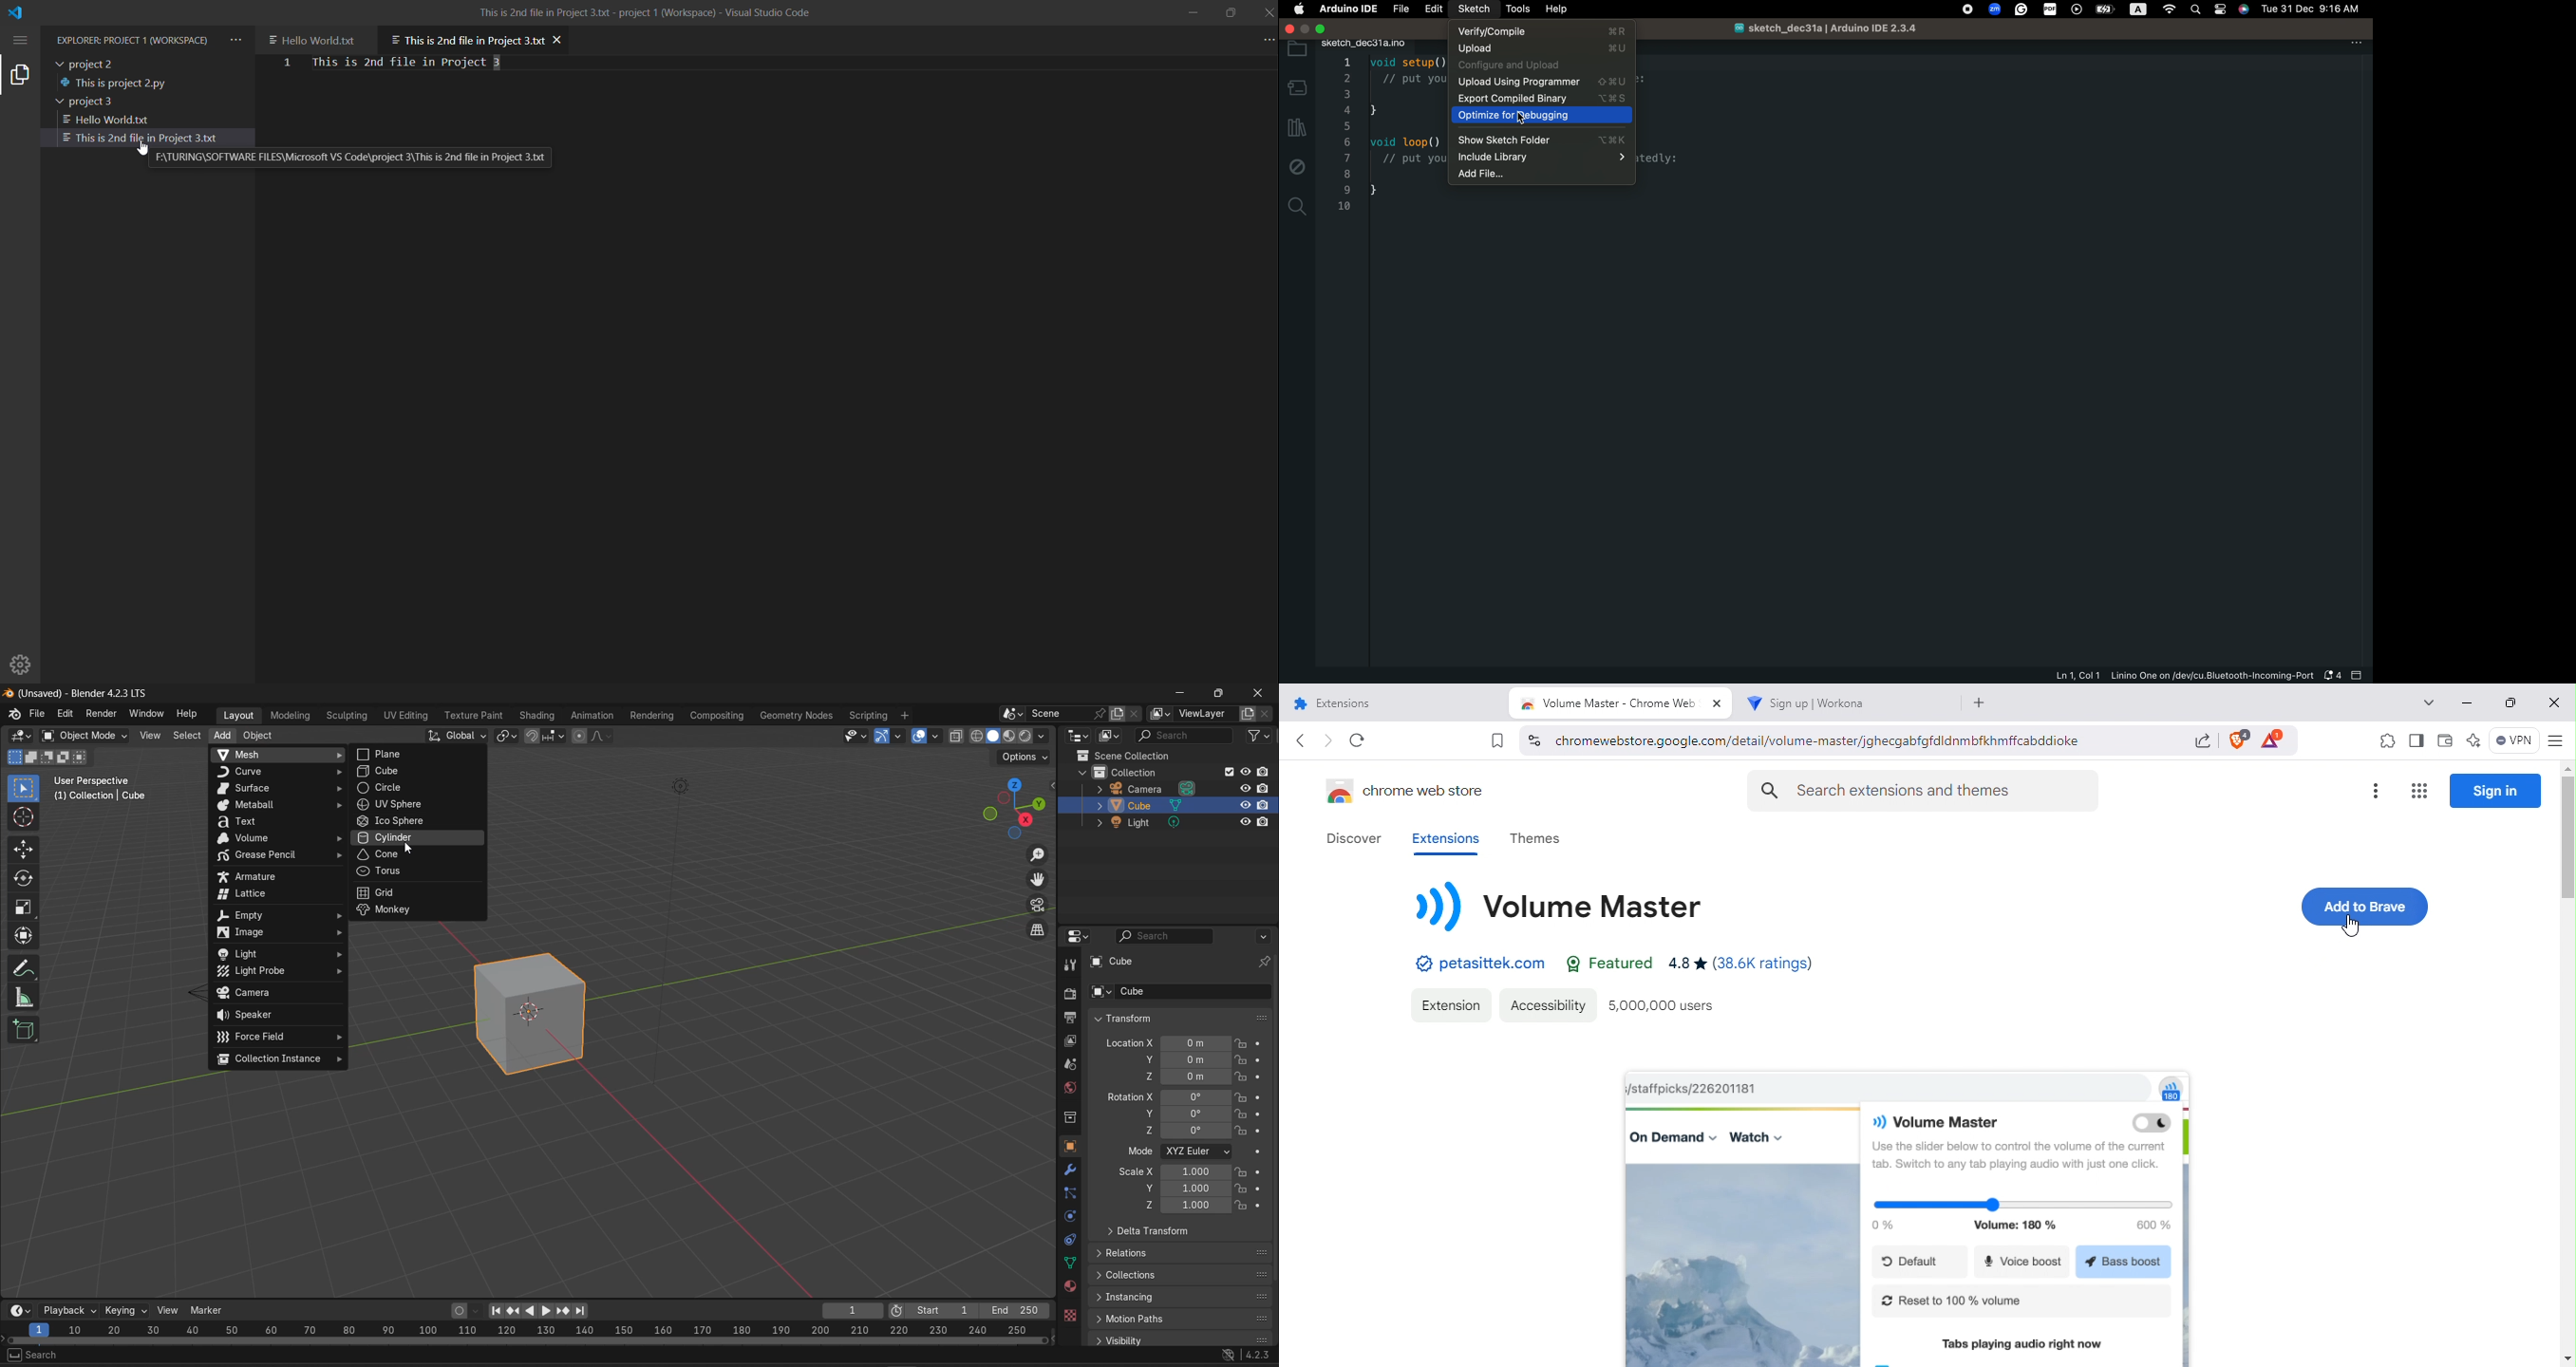  Describe the element at coordinates (1101, 993) in the screenshot. I see `browse object to be linked` at that location.